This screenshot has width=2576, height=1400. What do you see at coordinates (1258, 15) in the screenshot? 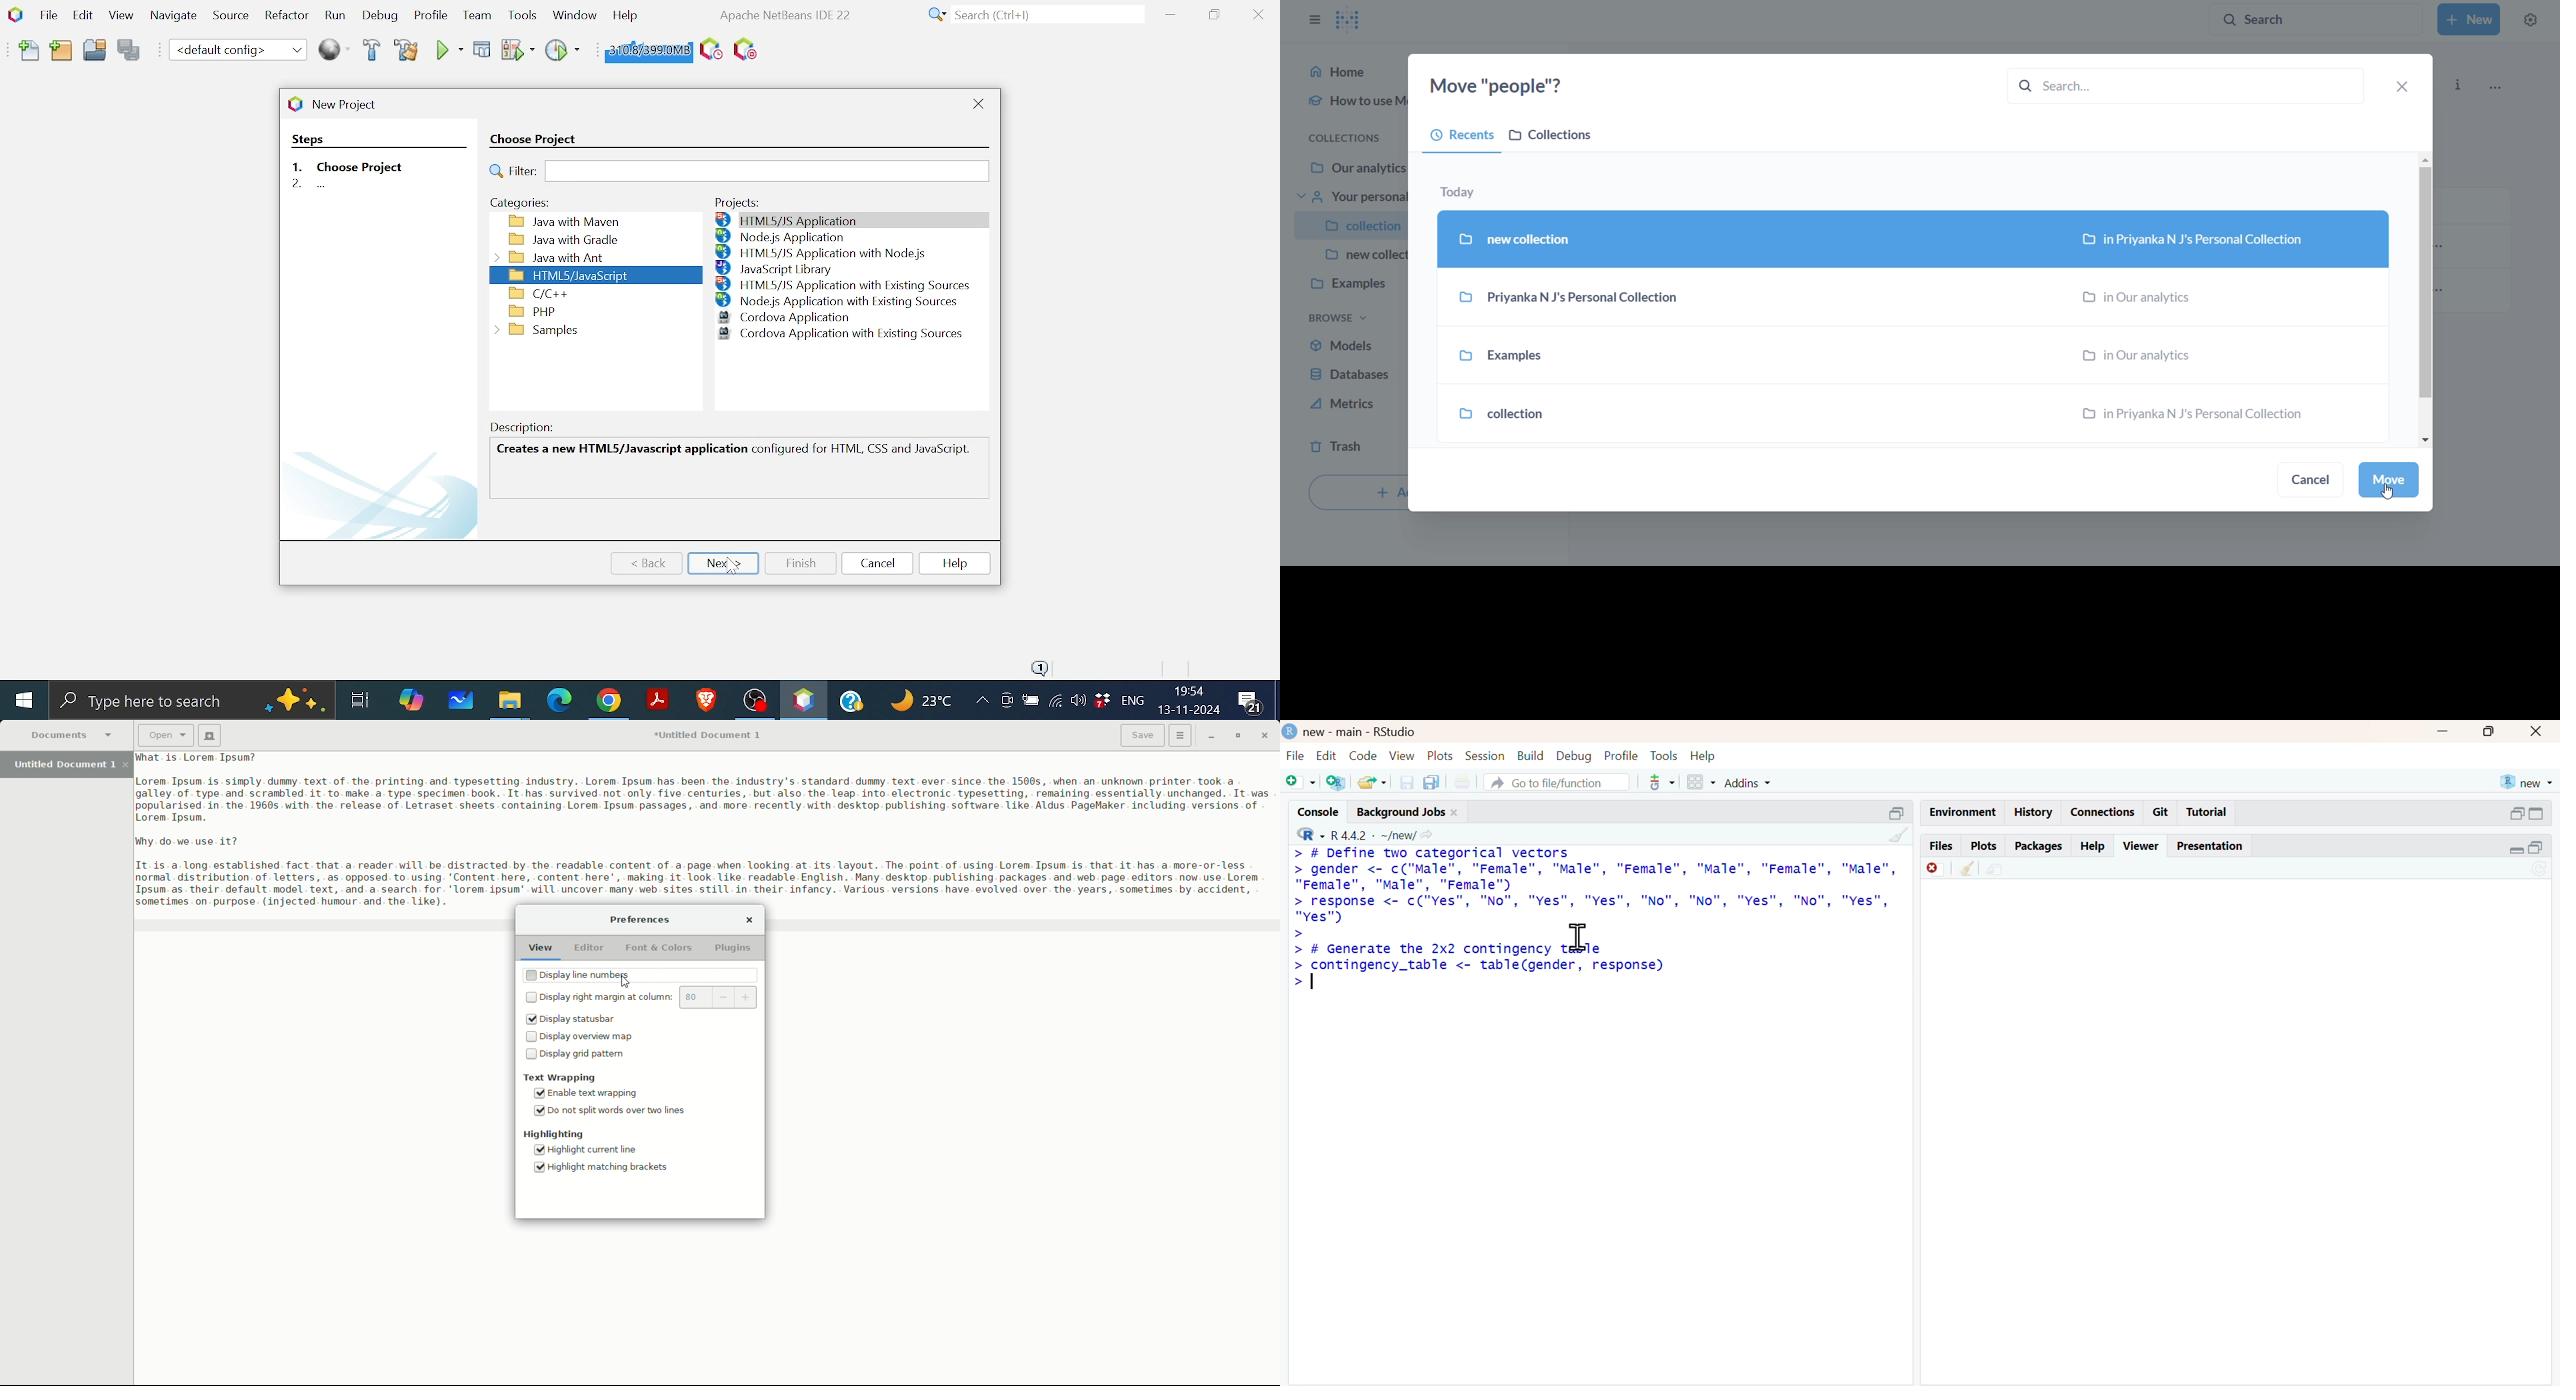
I see `Close` at bounding box center [1258, 15].